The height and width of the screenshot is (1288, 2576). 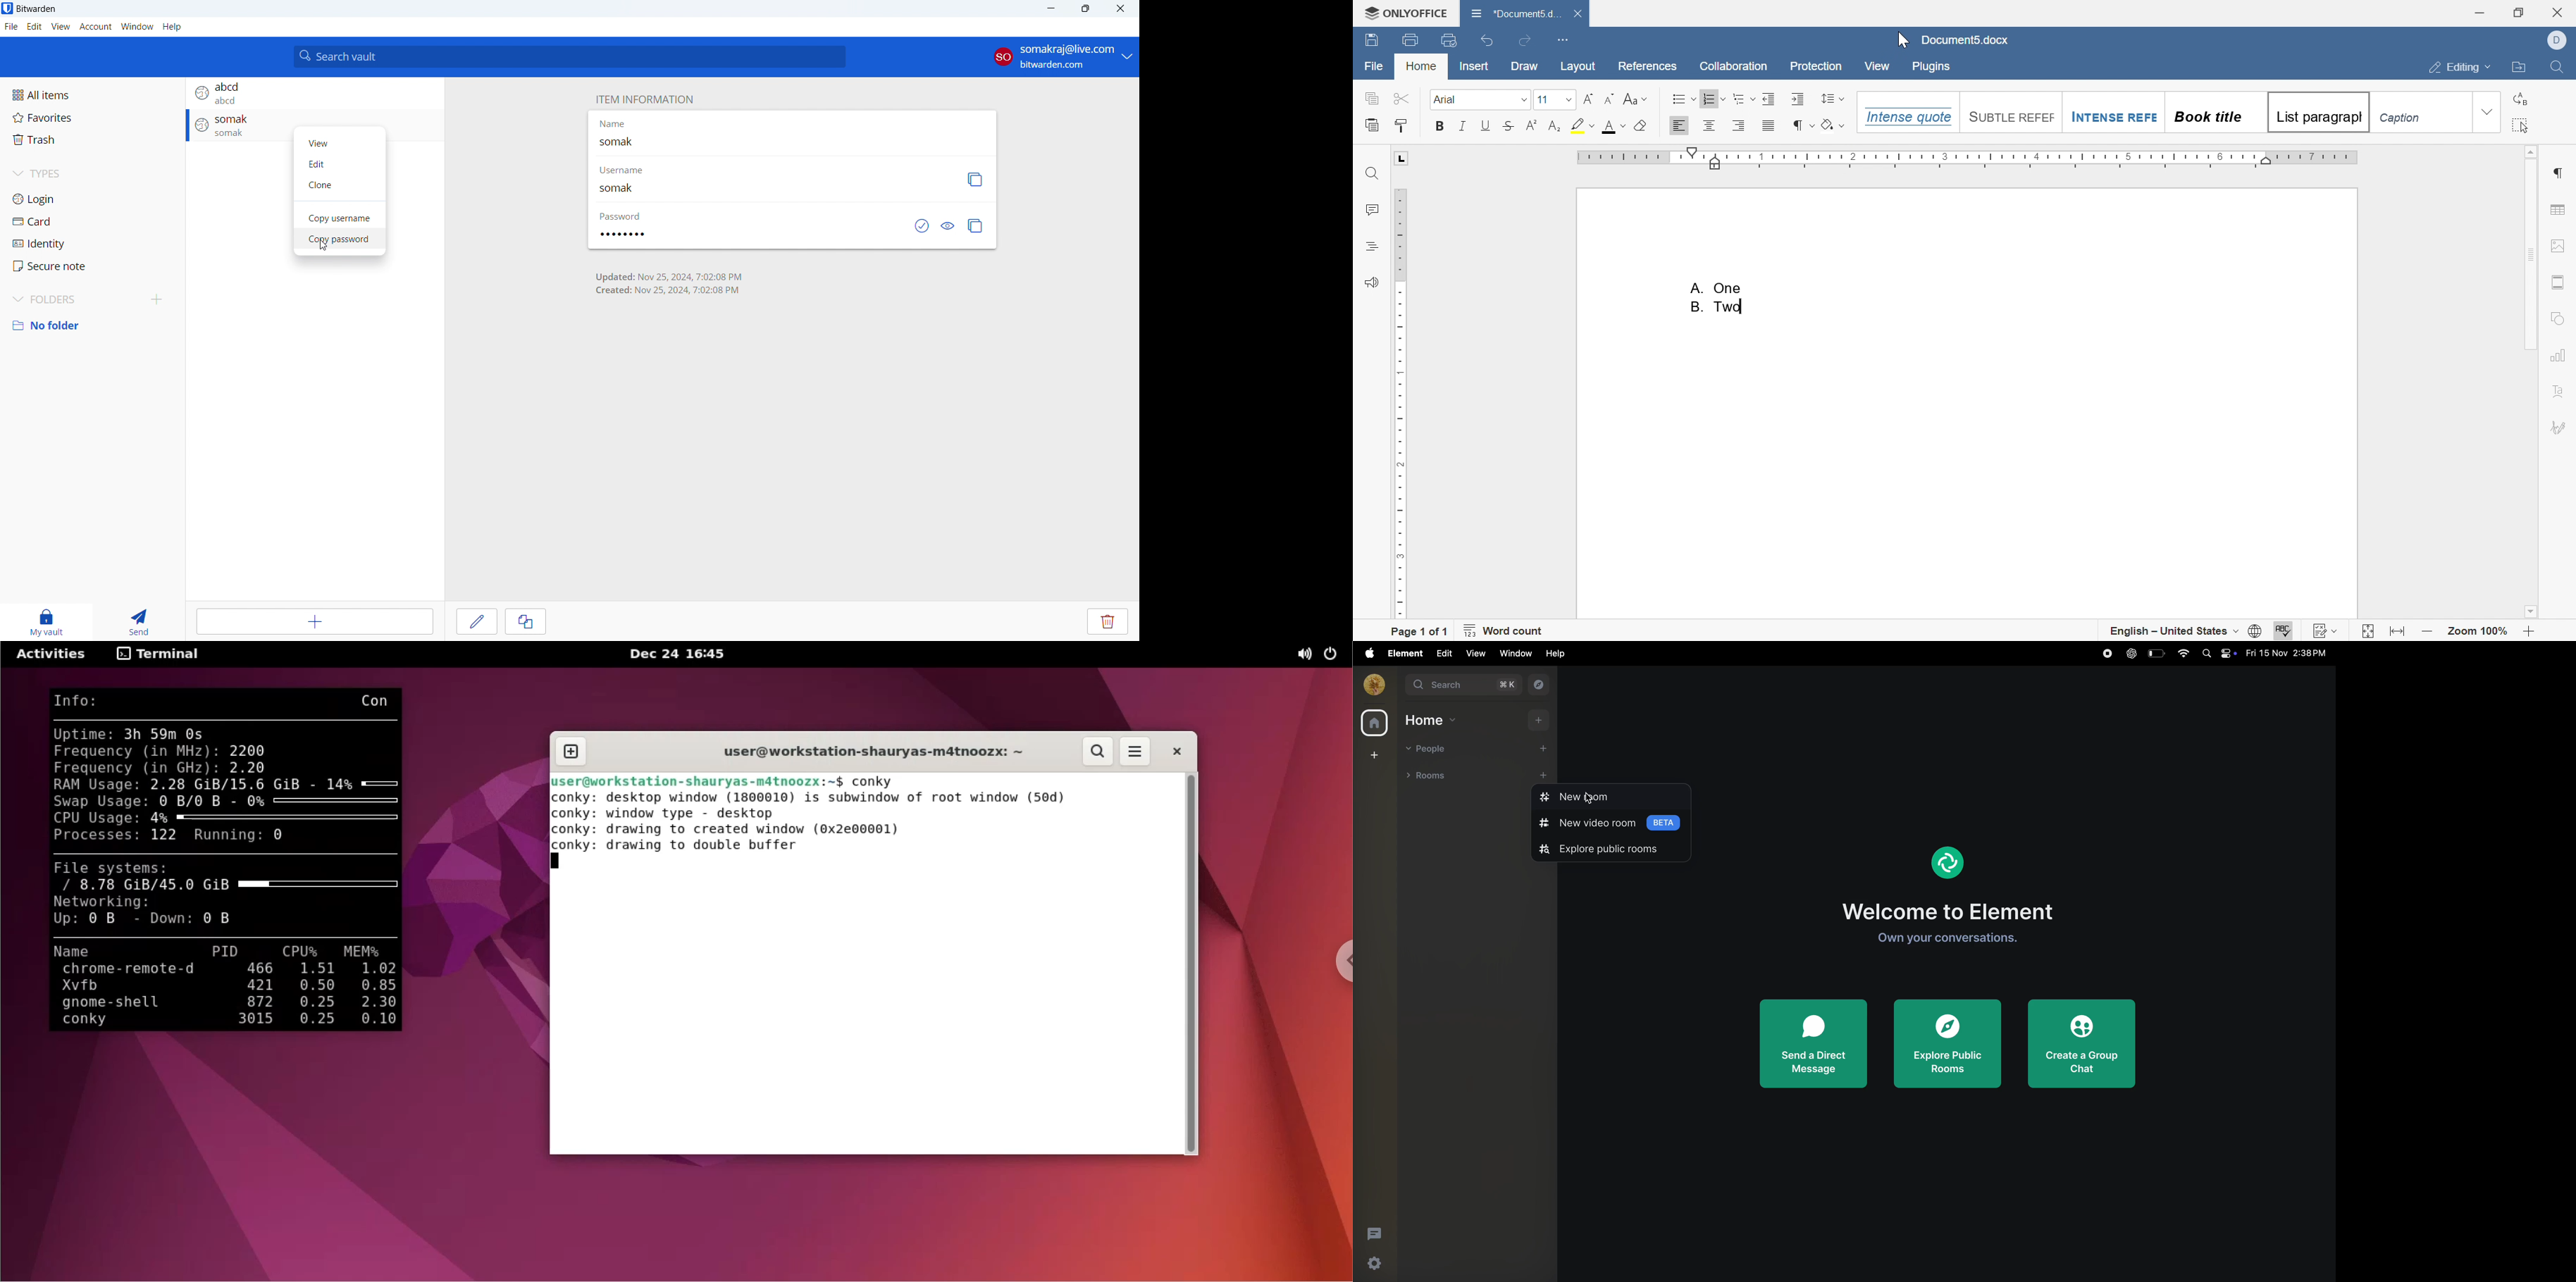 What do you see at coordinates (1735, 65) in the screenshot?
I see `collaboration` at bounding box center [1735, 65].